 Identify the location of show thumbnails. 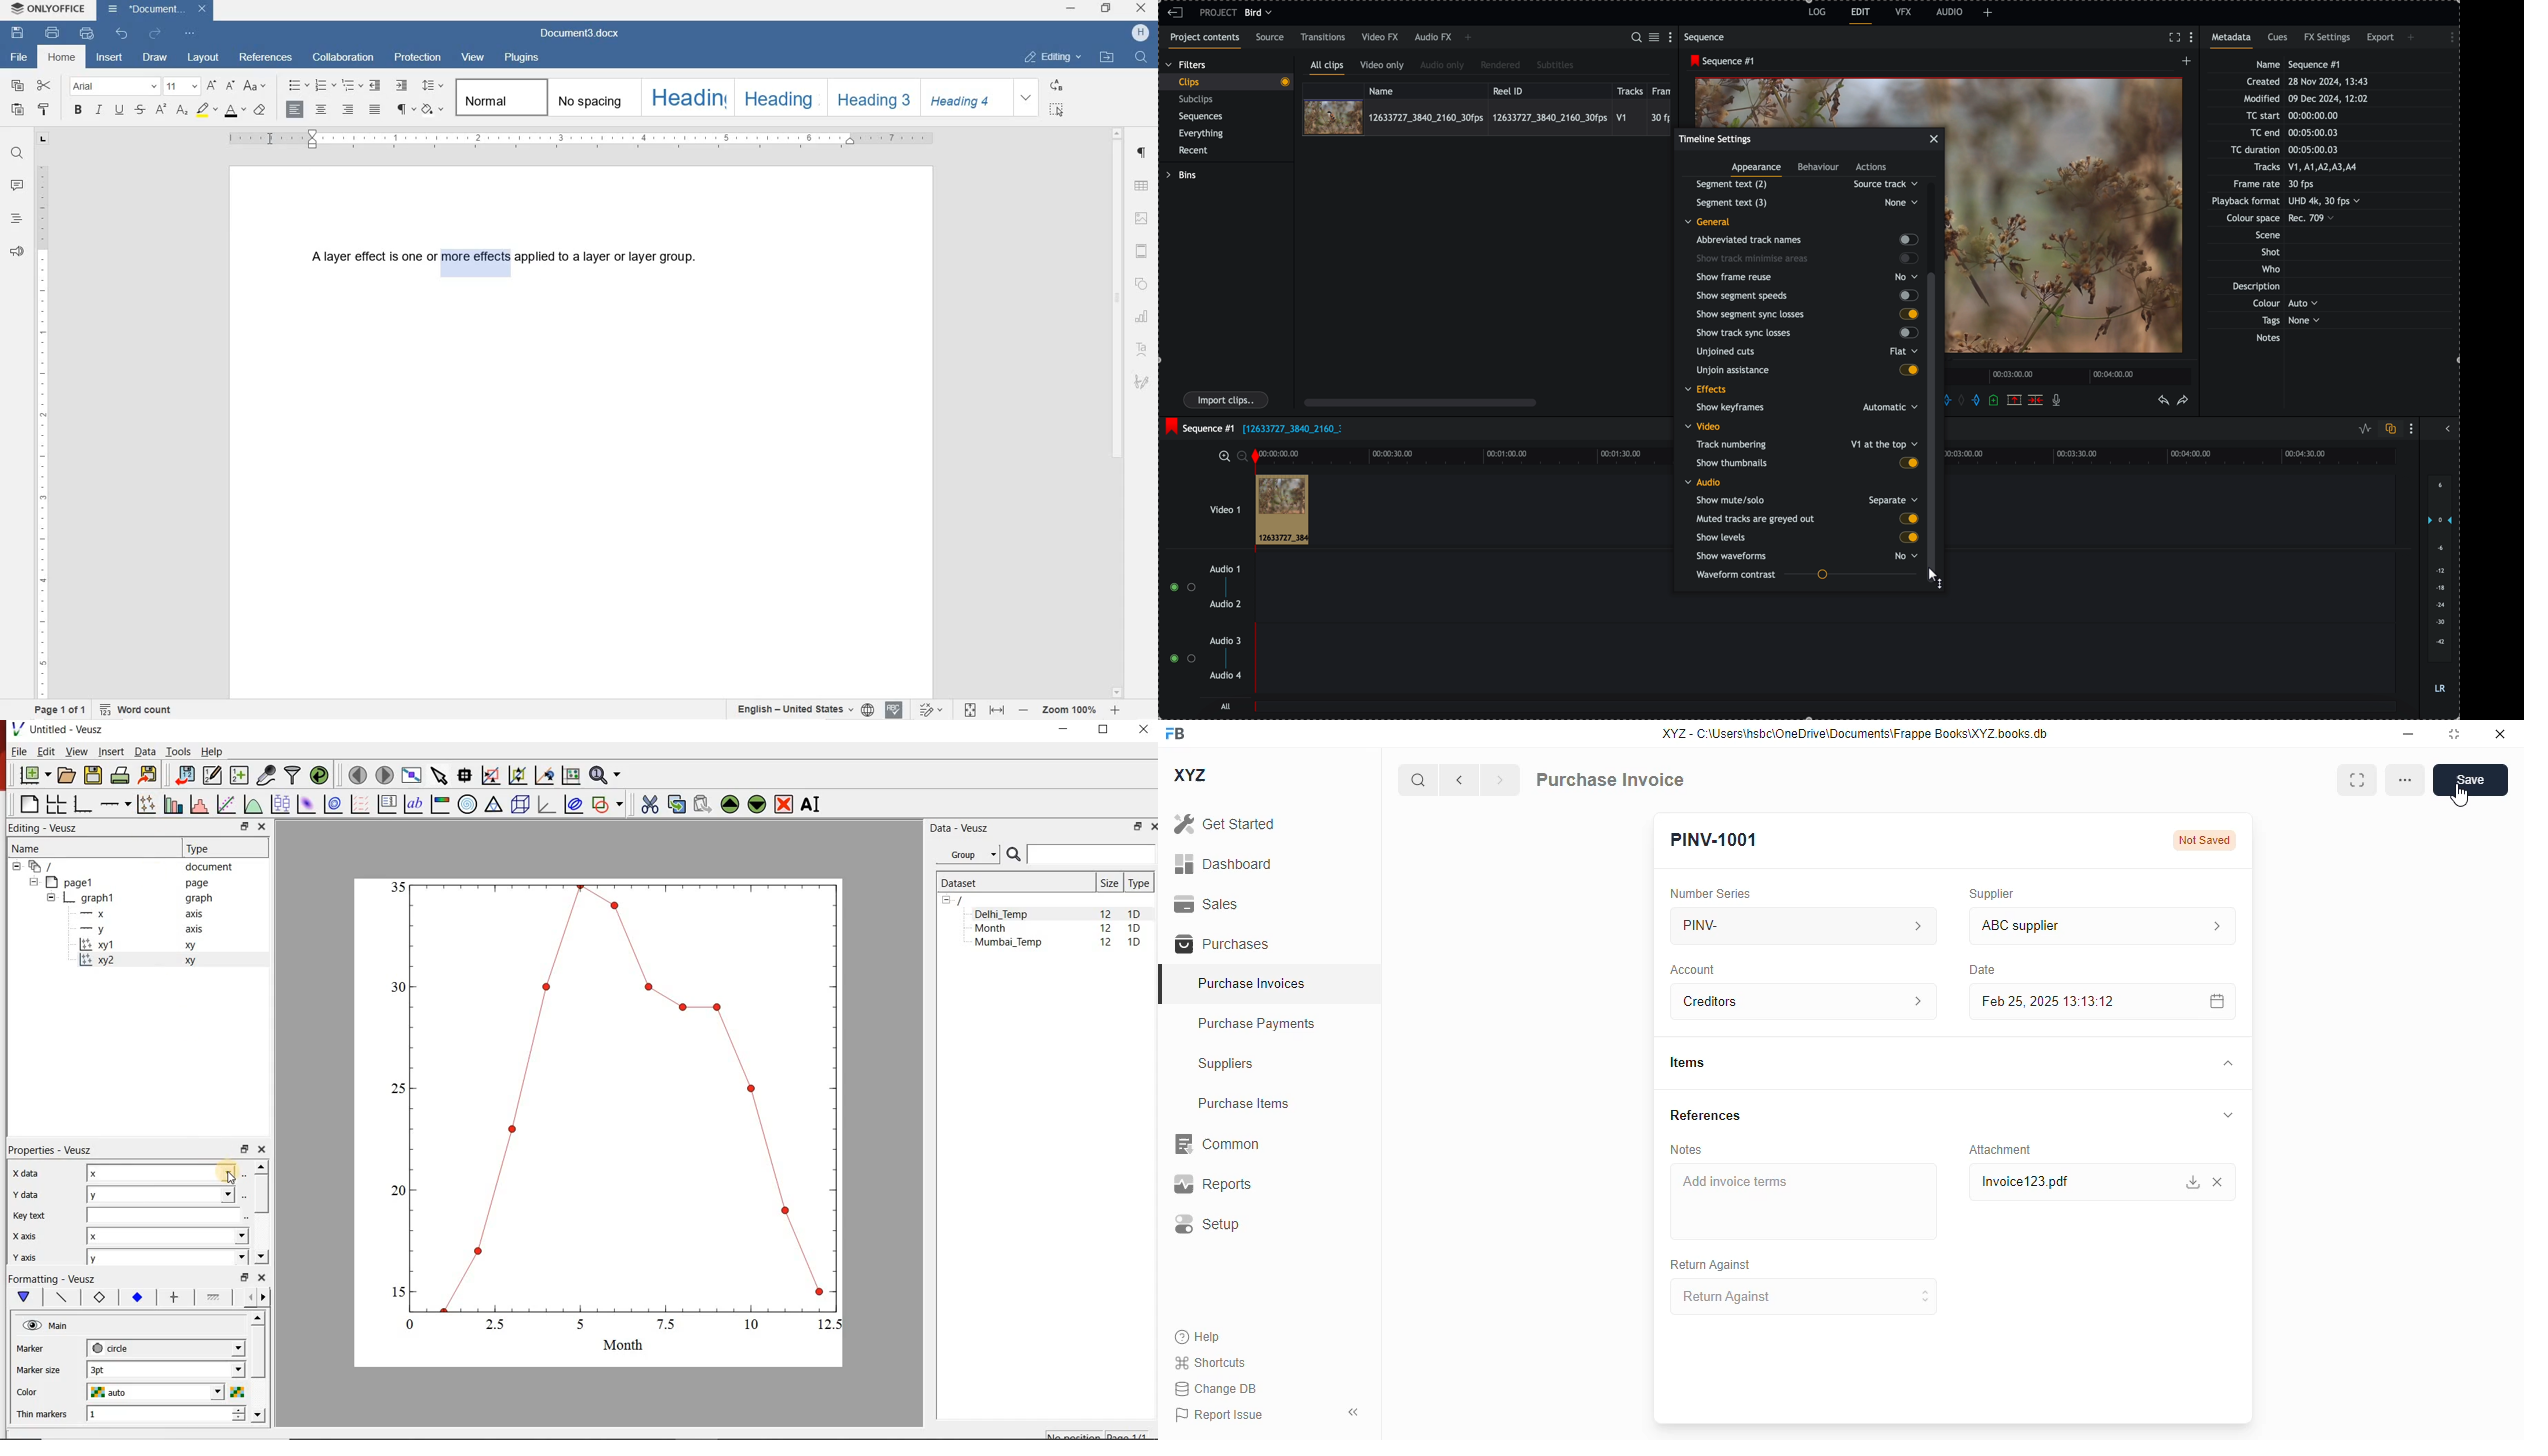
(1806, 462).